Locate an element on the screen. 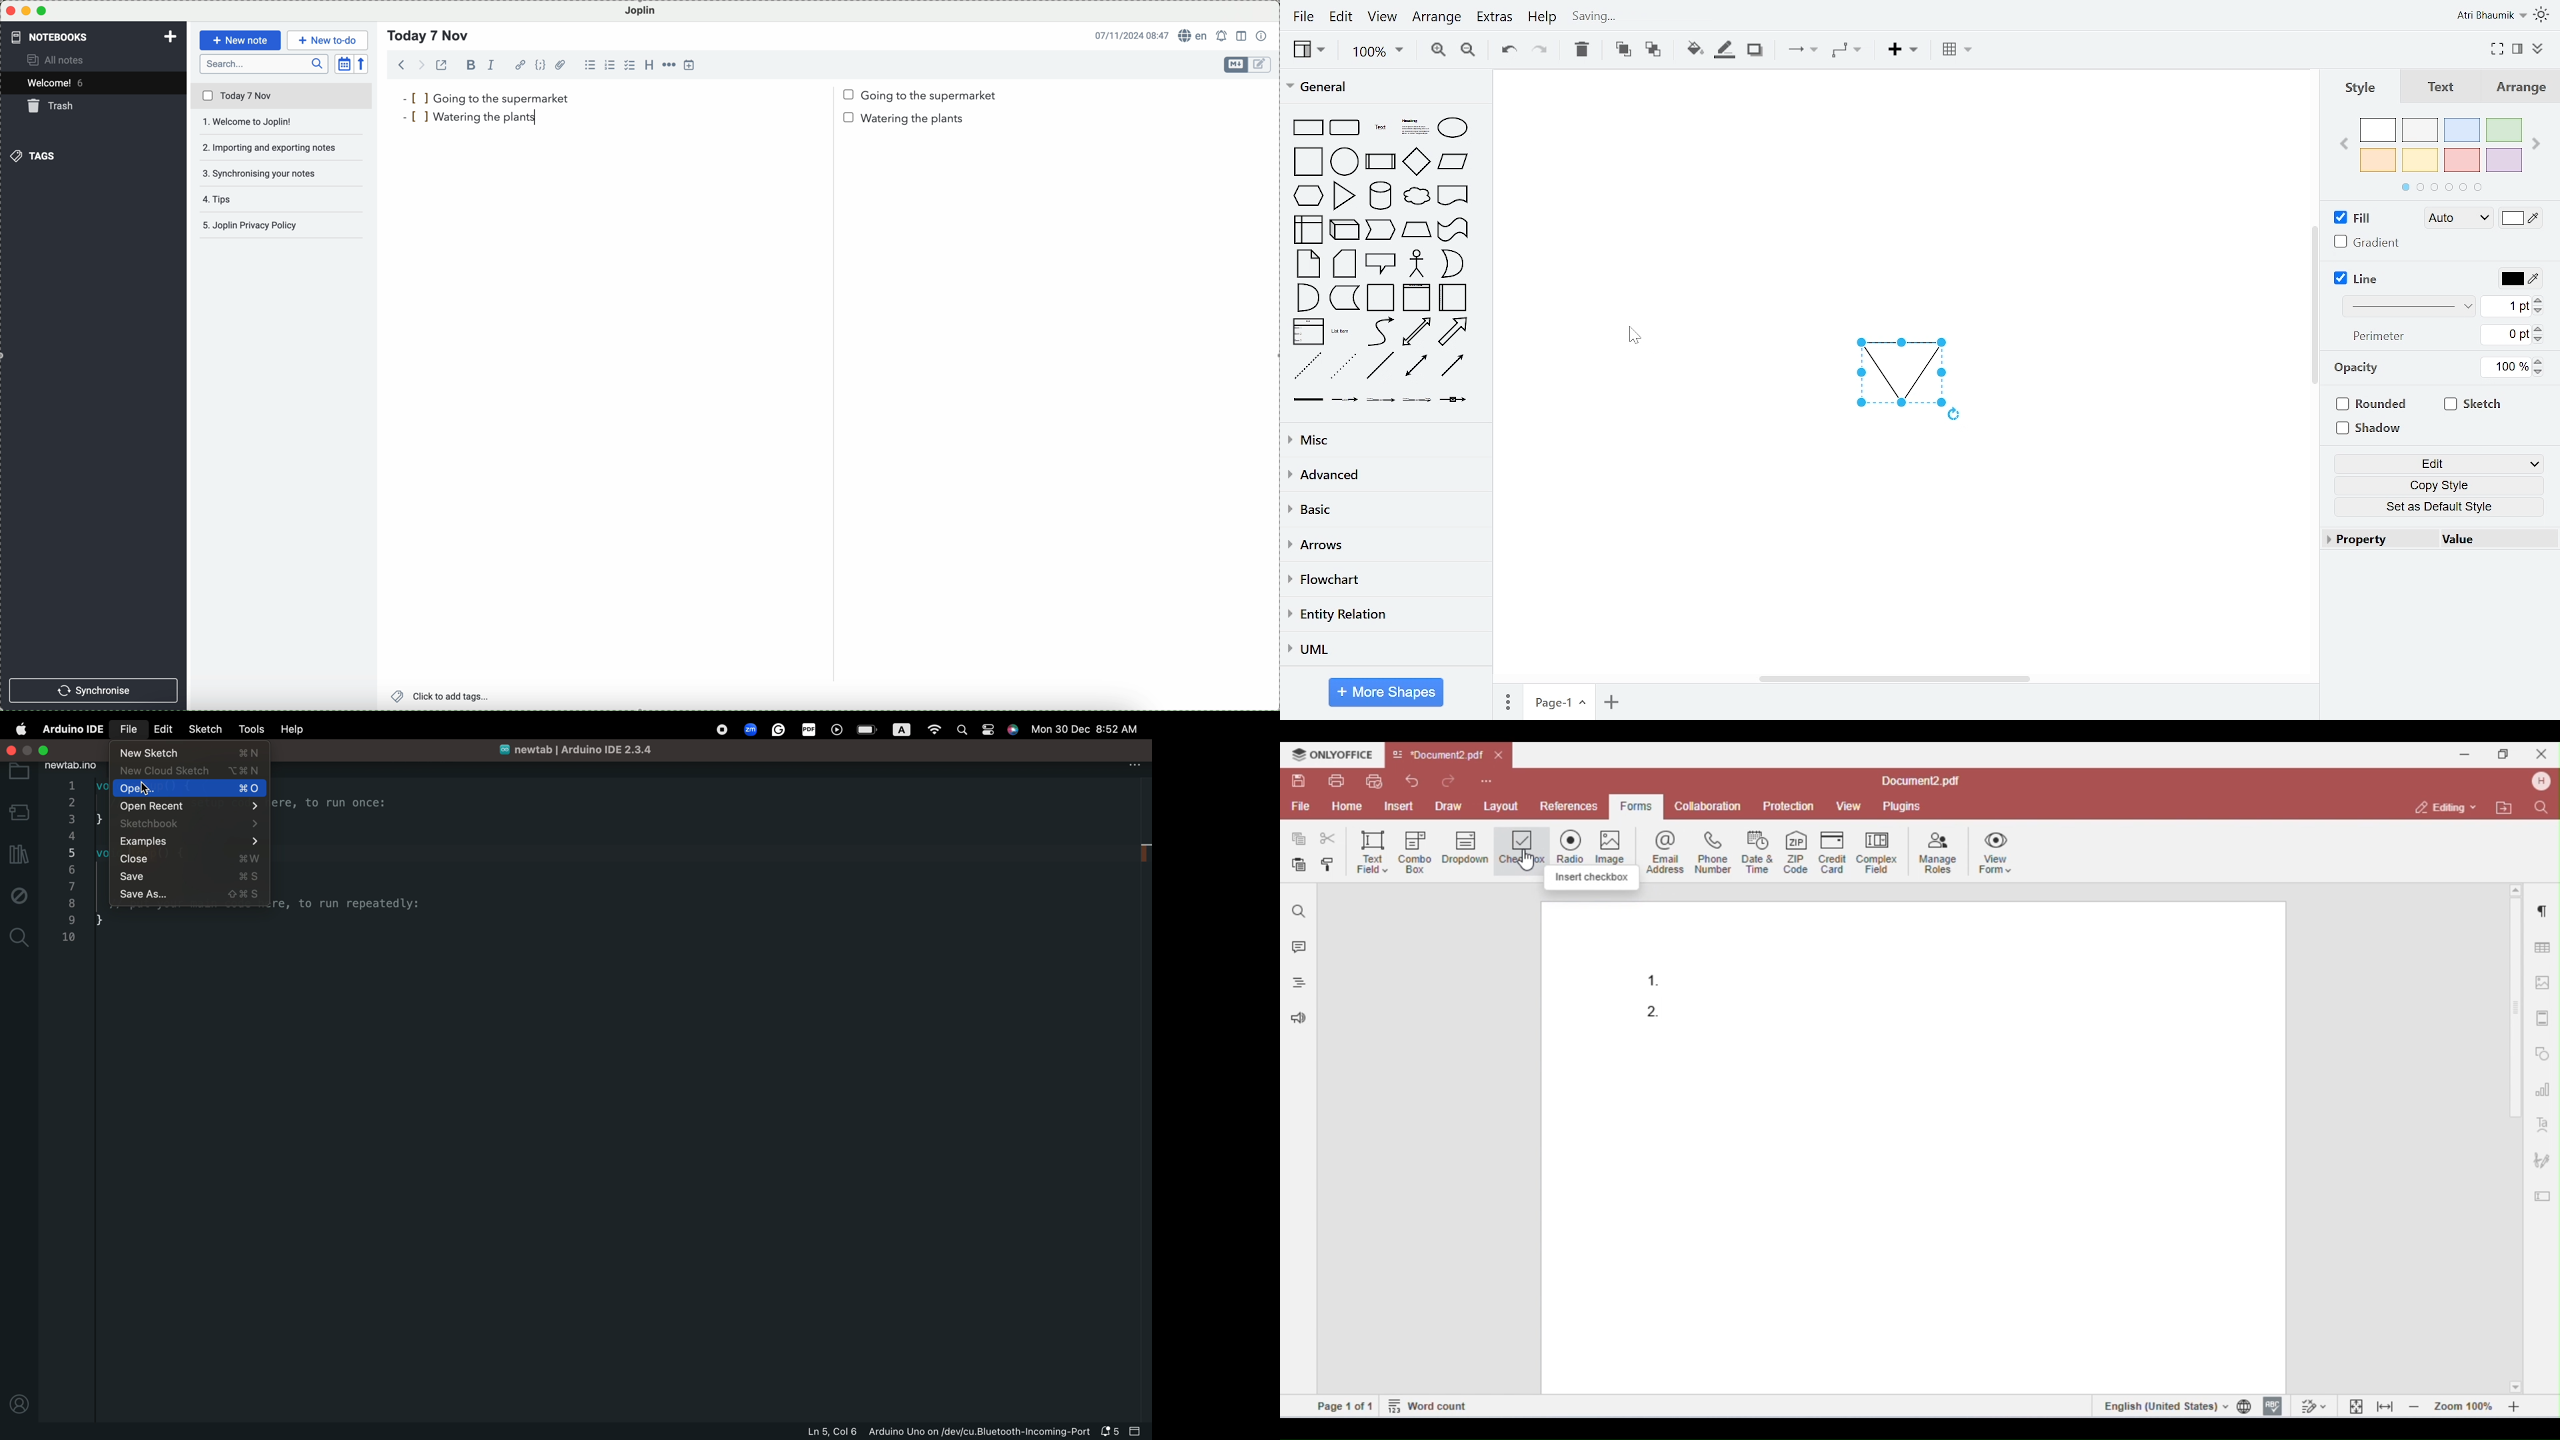 The width and height of the screenshot is (2576, 1456). current line width is located at coordinates (2506, 307).